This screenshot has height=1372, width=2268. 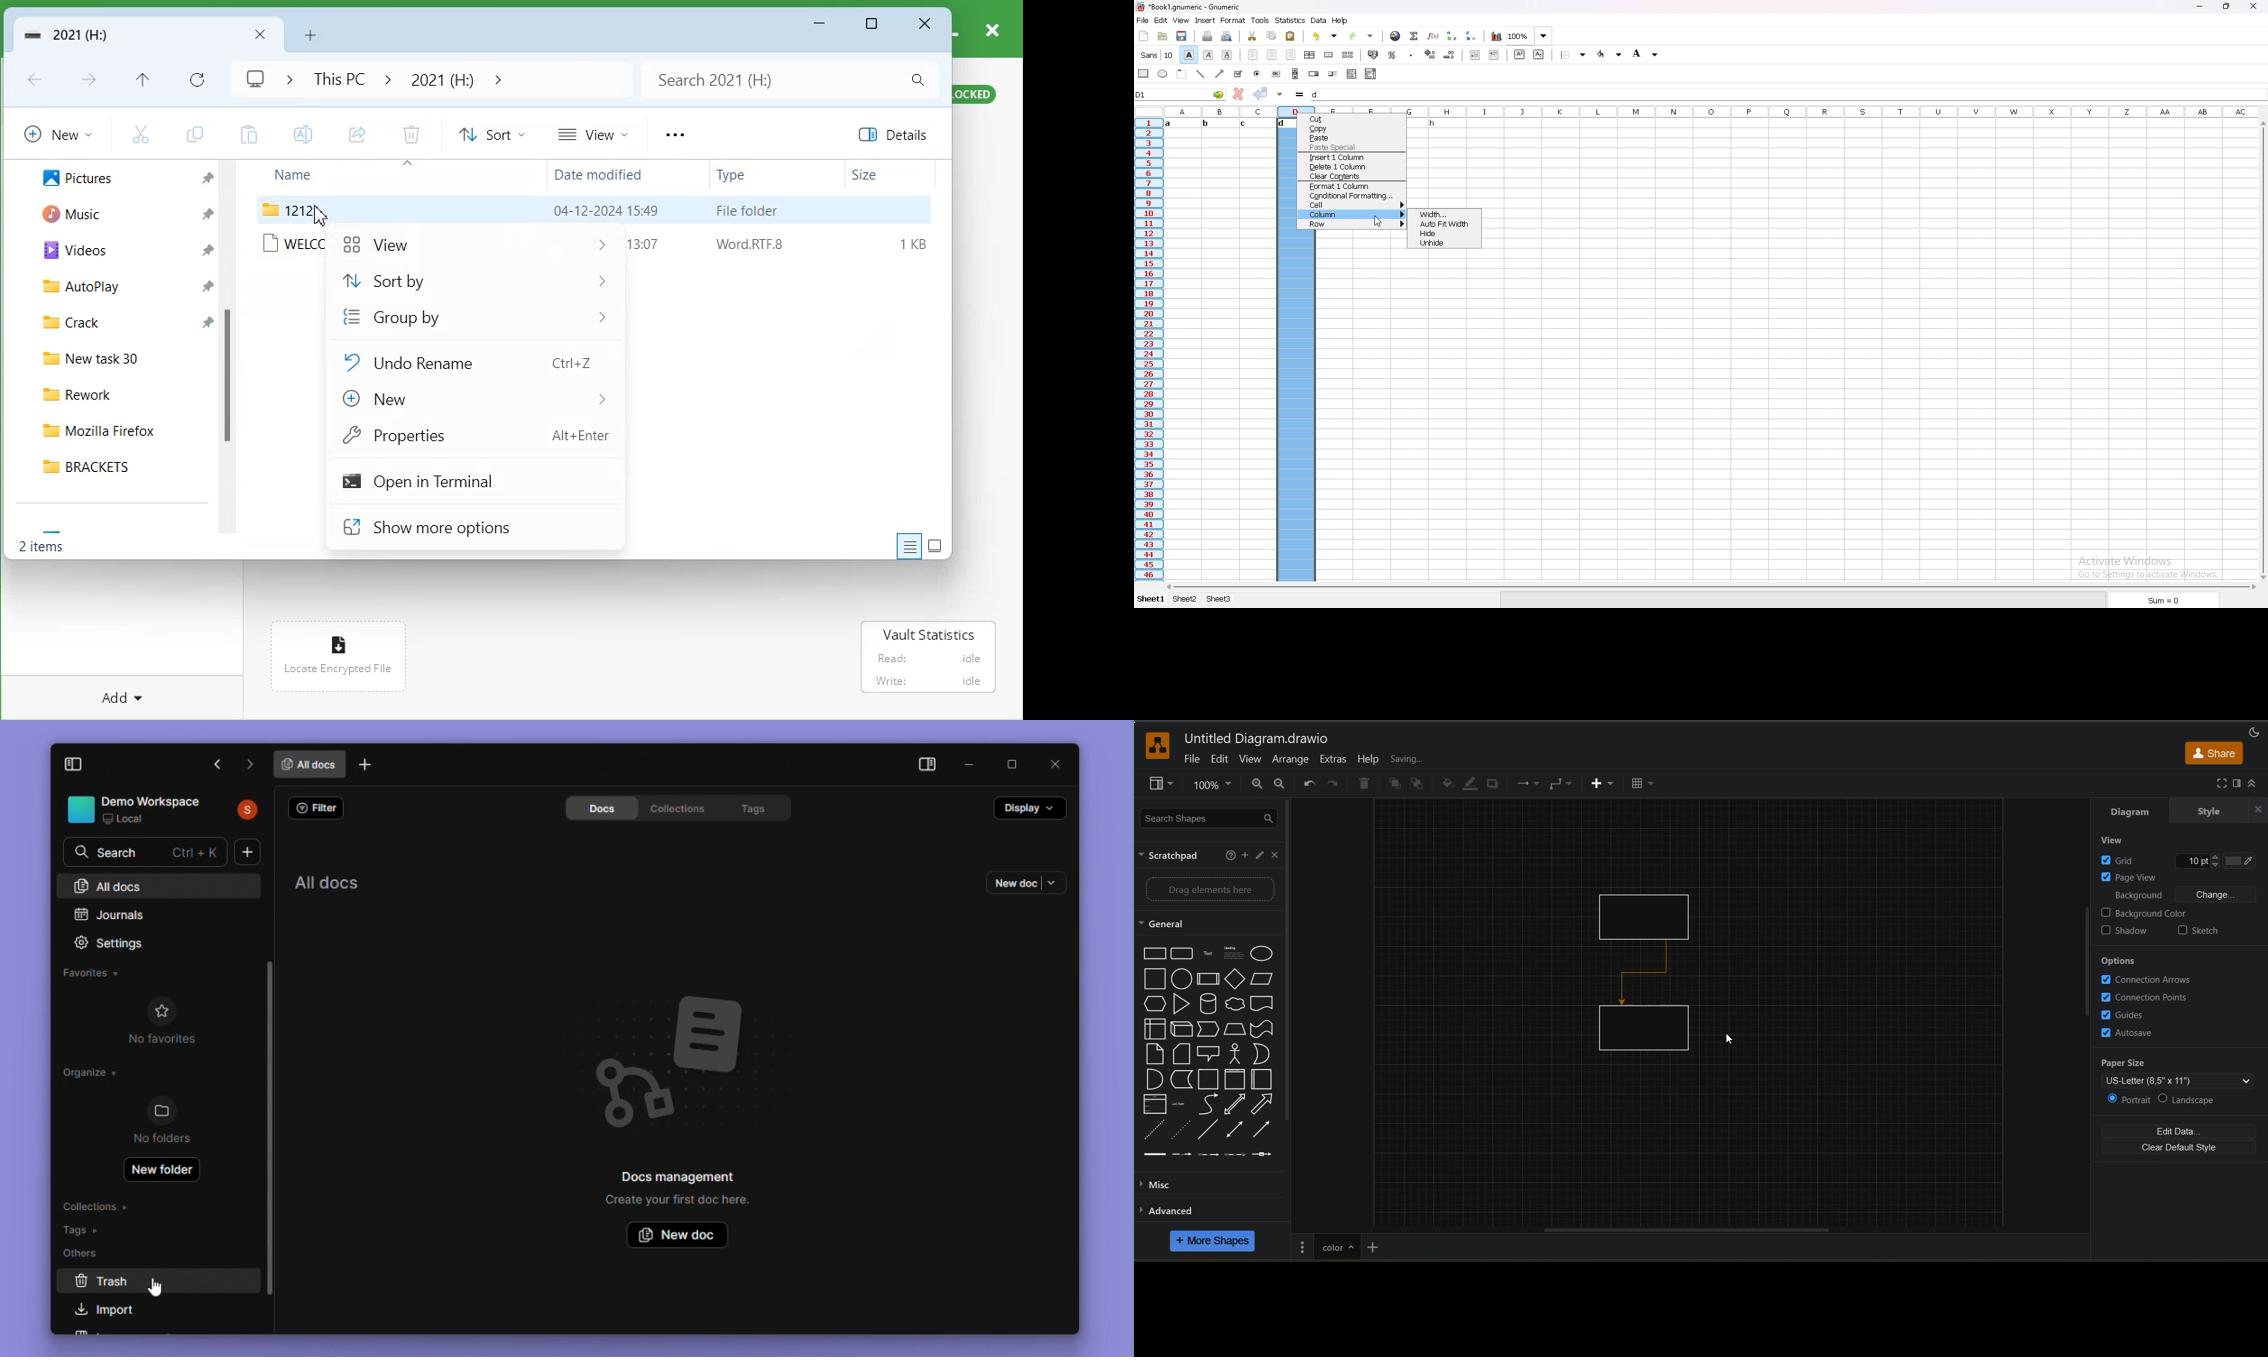 I want to click on edit, so click(x=1223, y=758).